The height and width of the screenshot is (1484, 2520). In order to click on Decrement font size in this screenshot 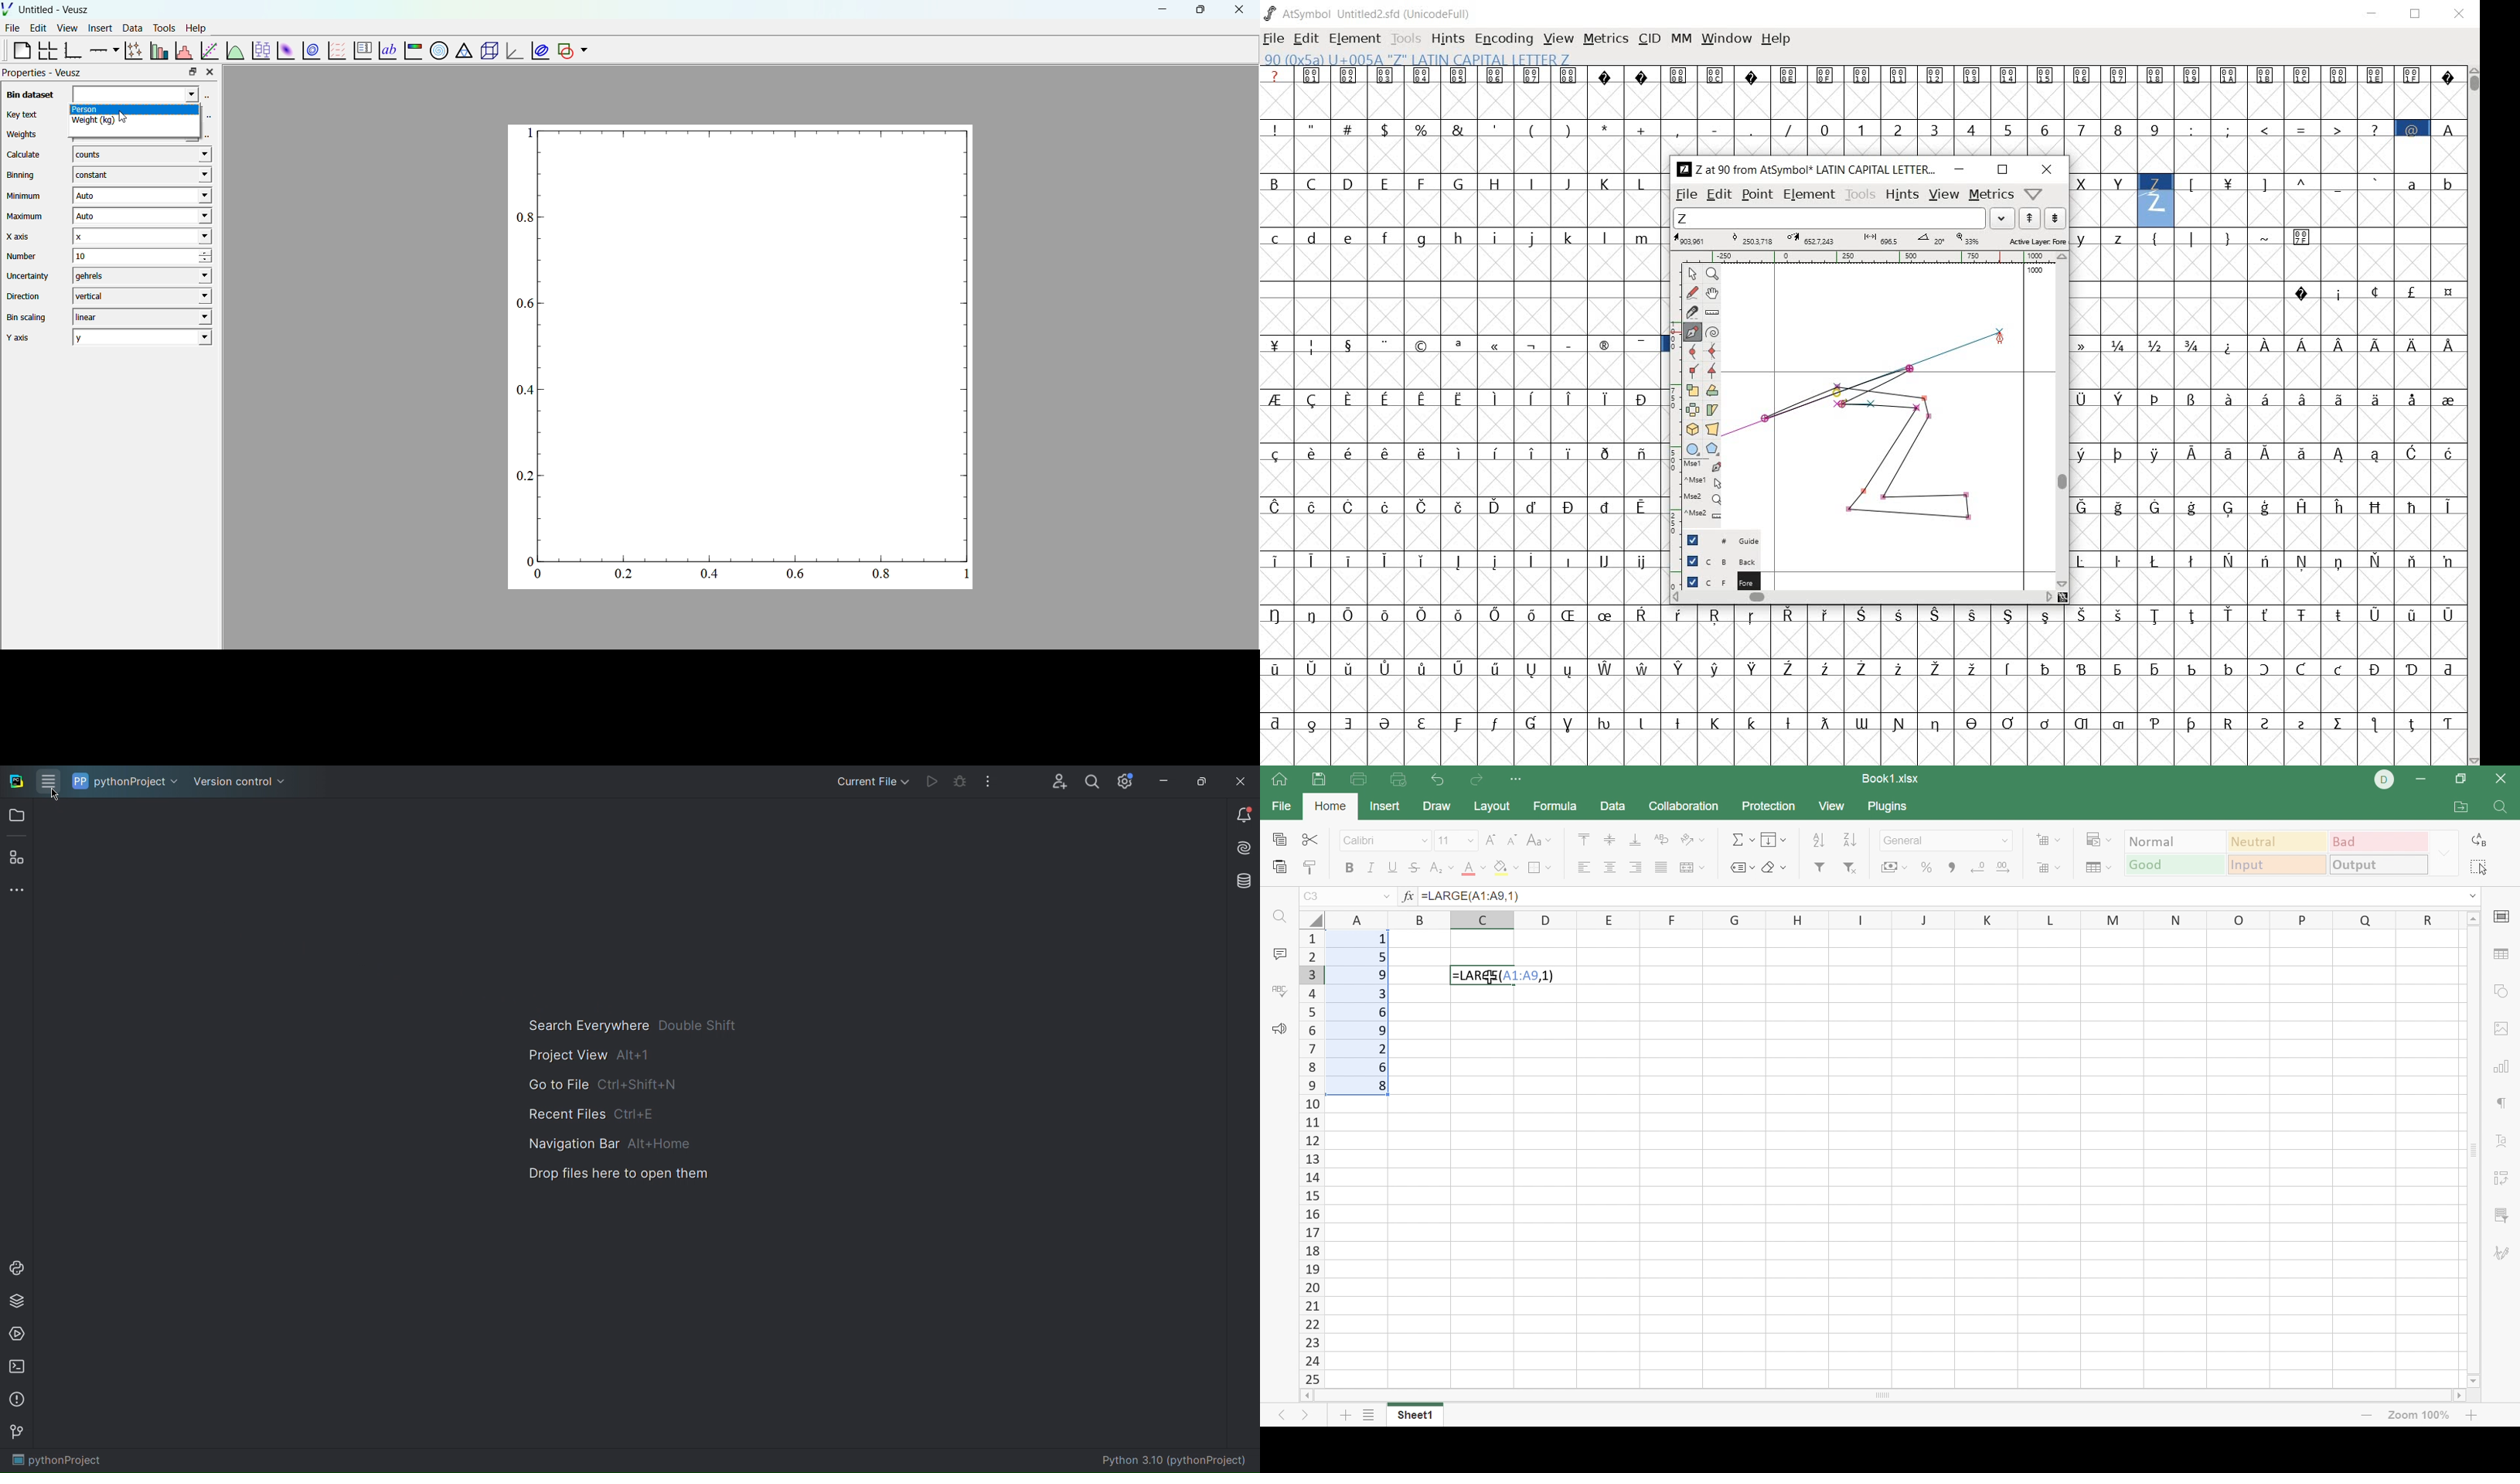, I will do `click(1514, 840)`.